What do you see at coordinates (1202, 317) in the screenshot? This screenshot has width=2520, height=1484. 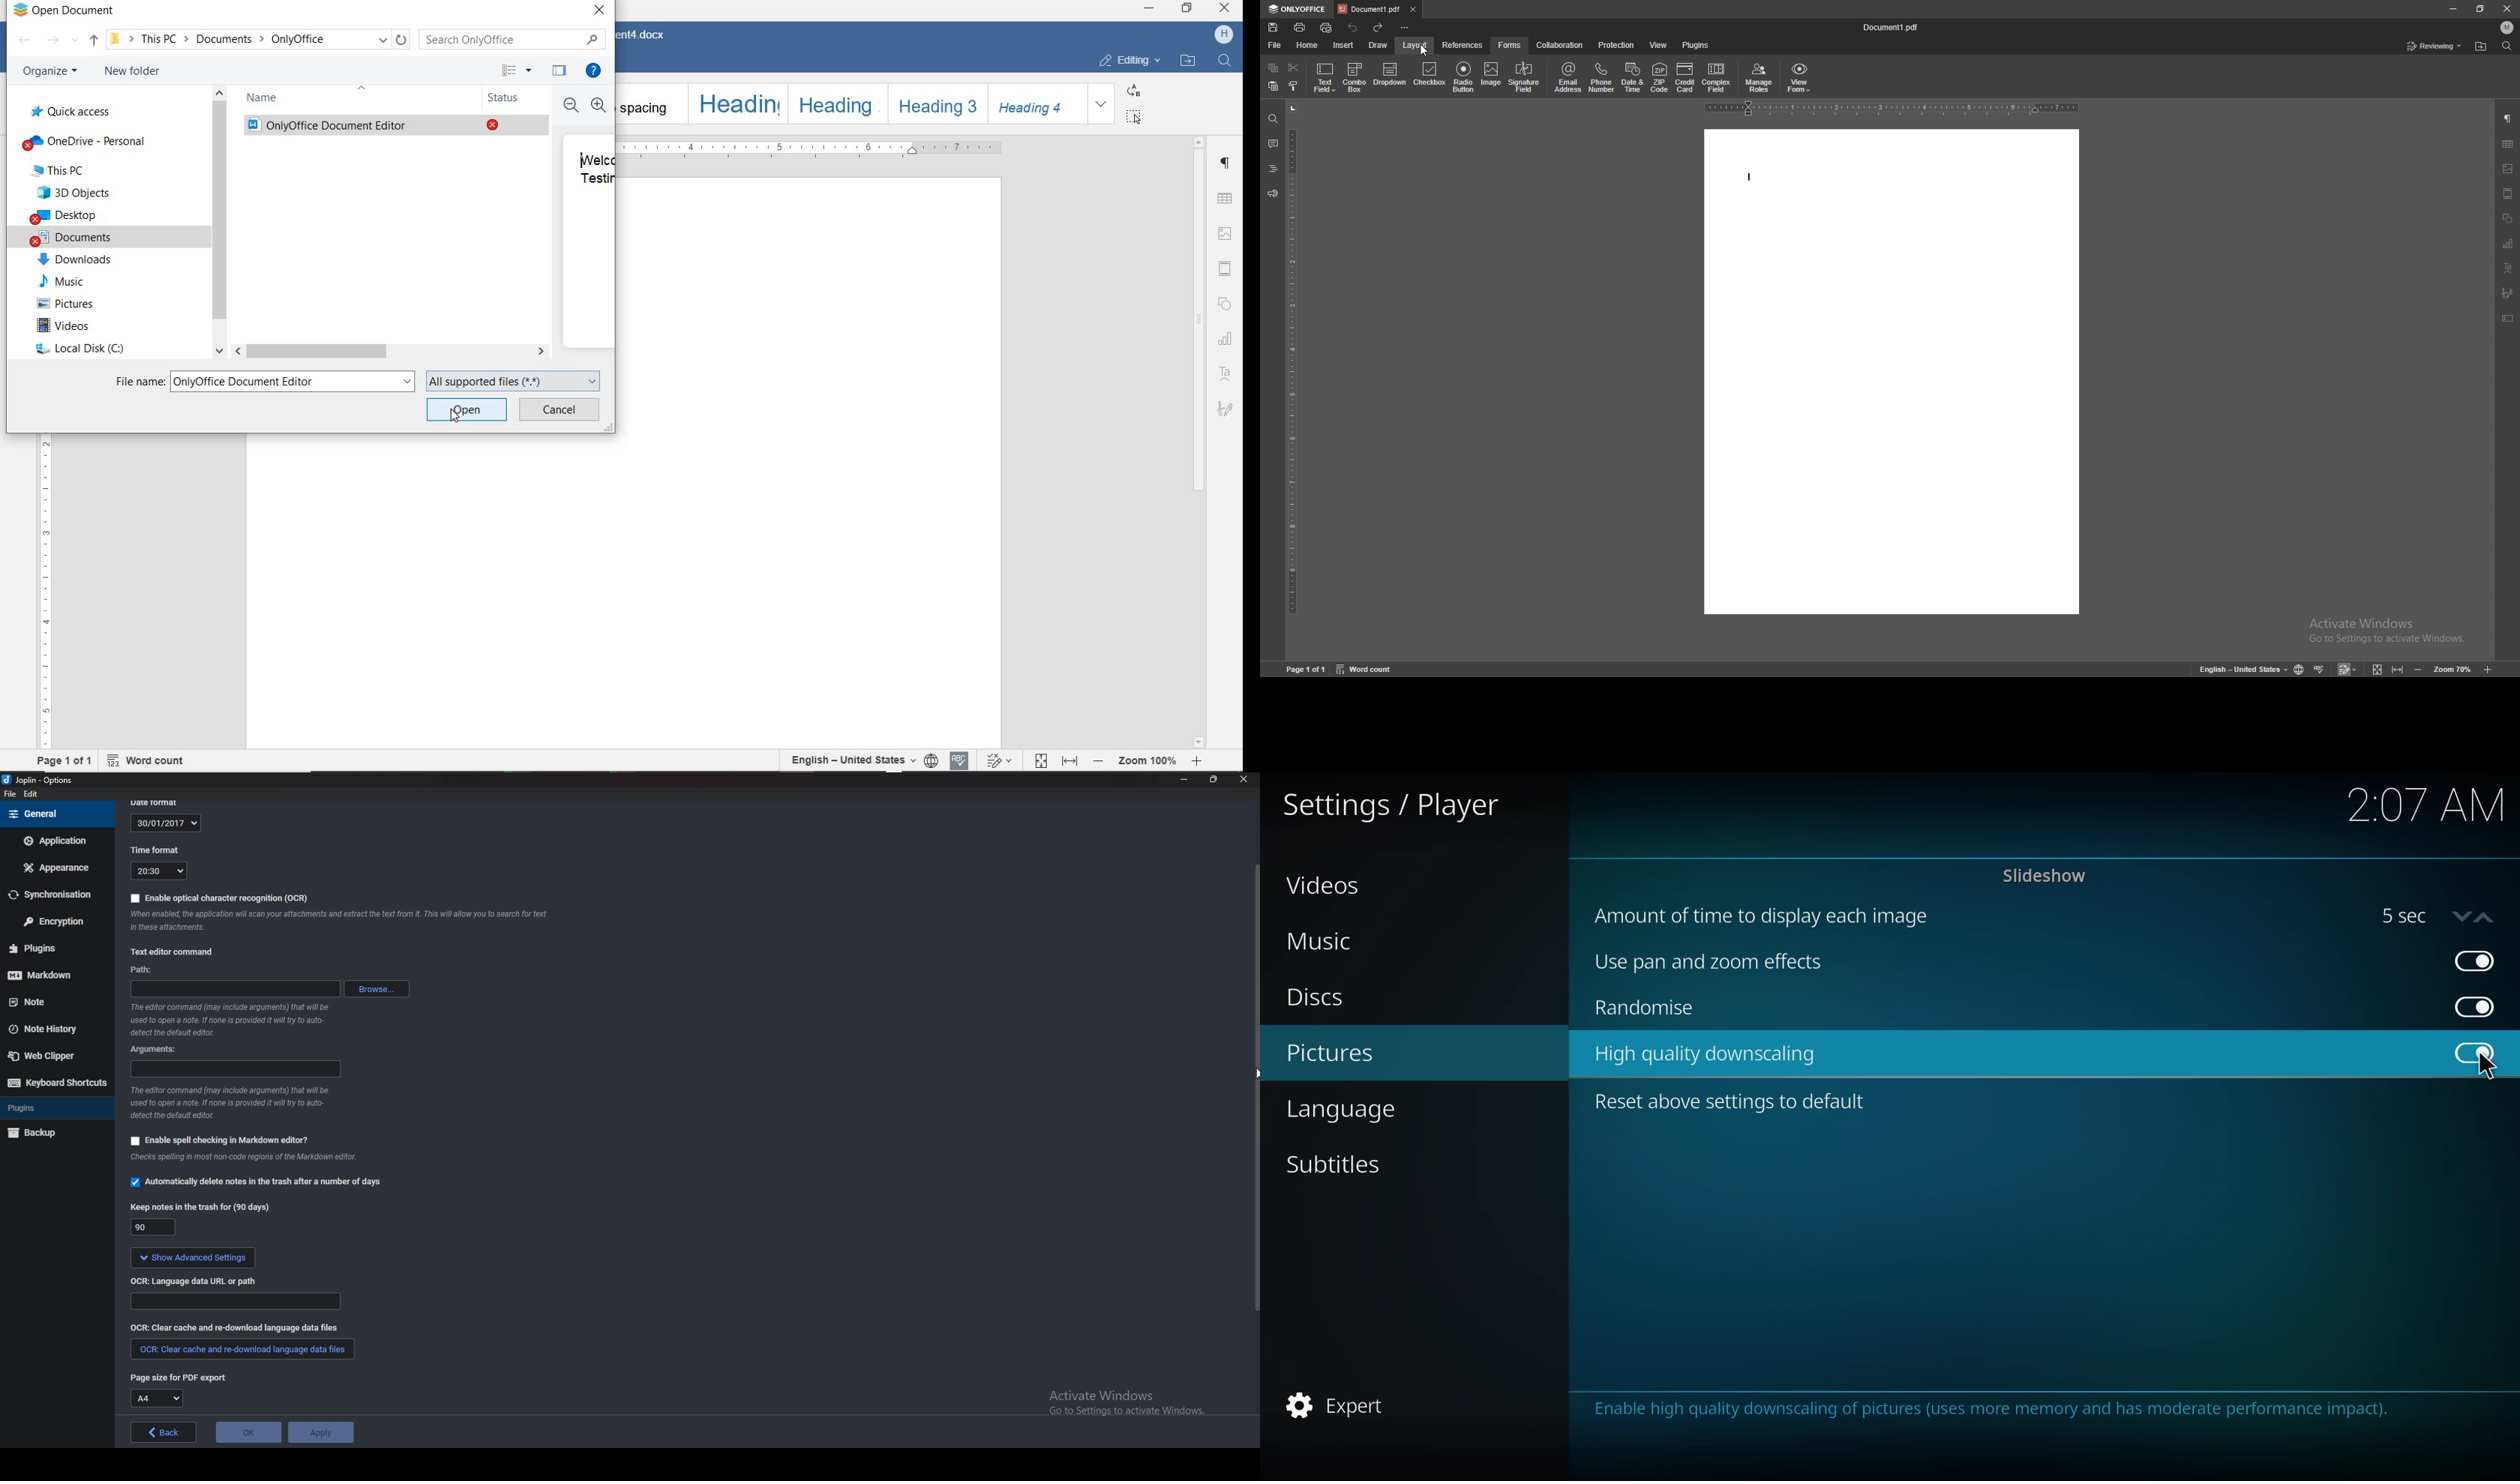 I see `scrollbar` at bounding box center [1202, 317].